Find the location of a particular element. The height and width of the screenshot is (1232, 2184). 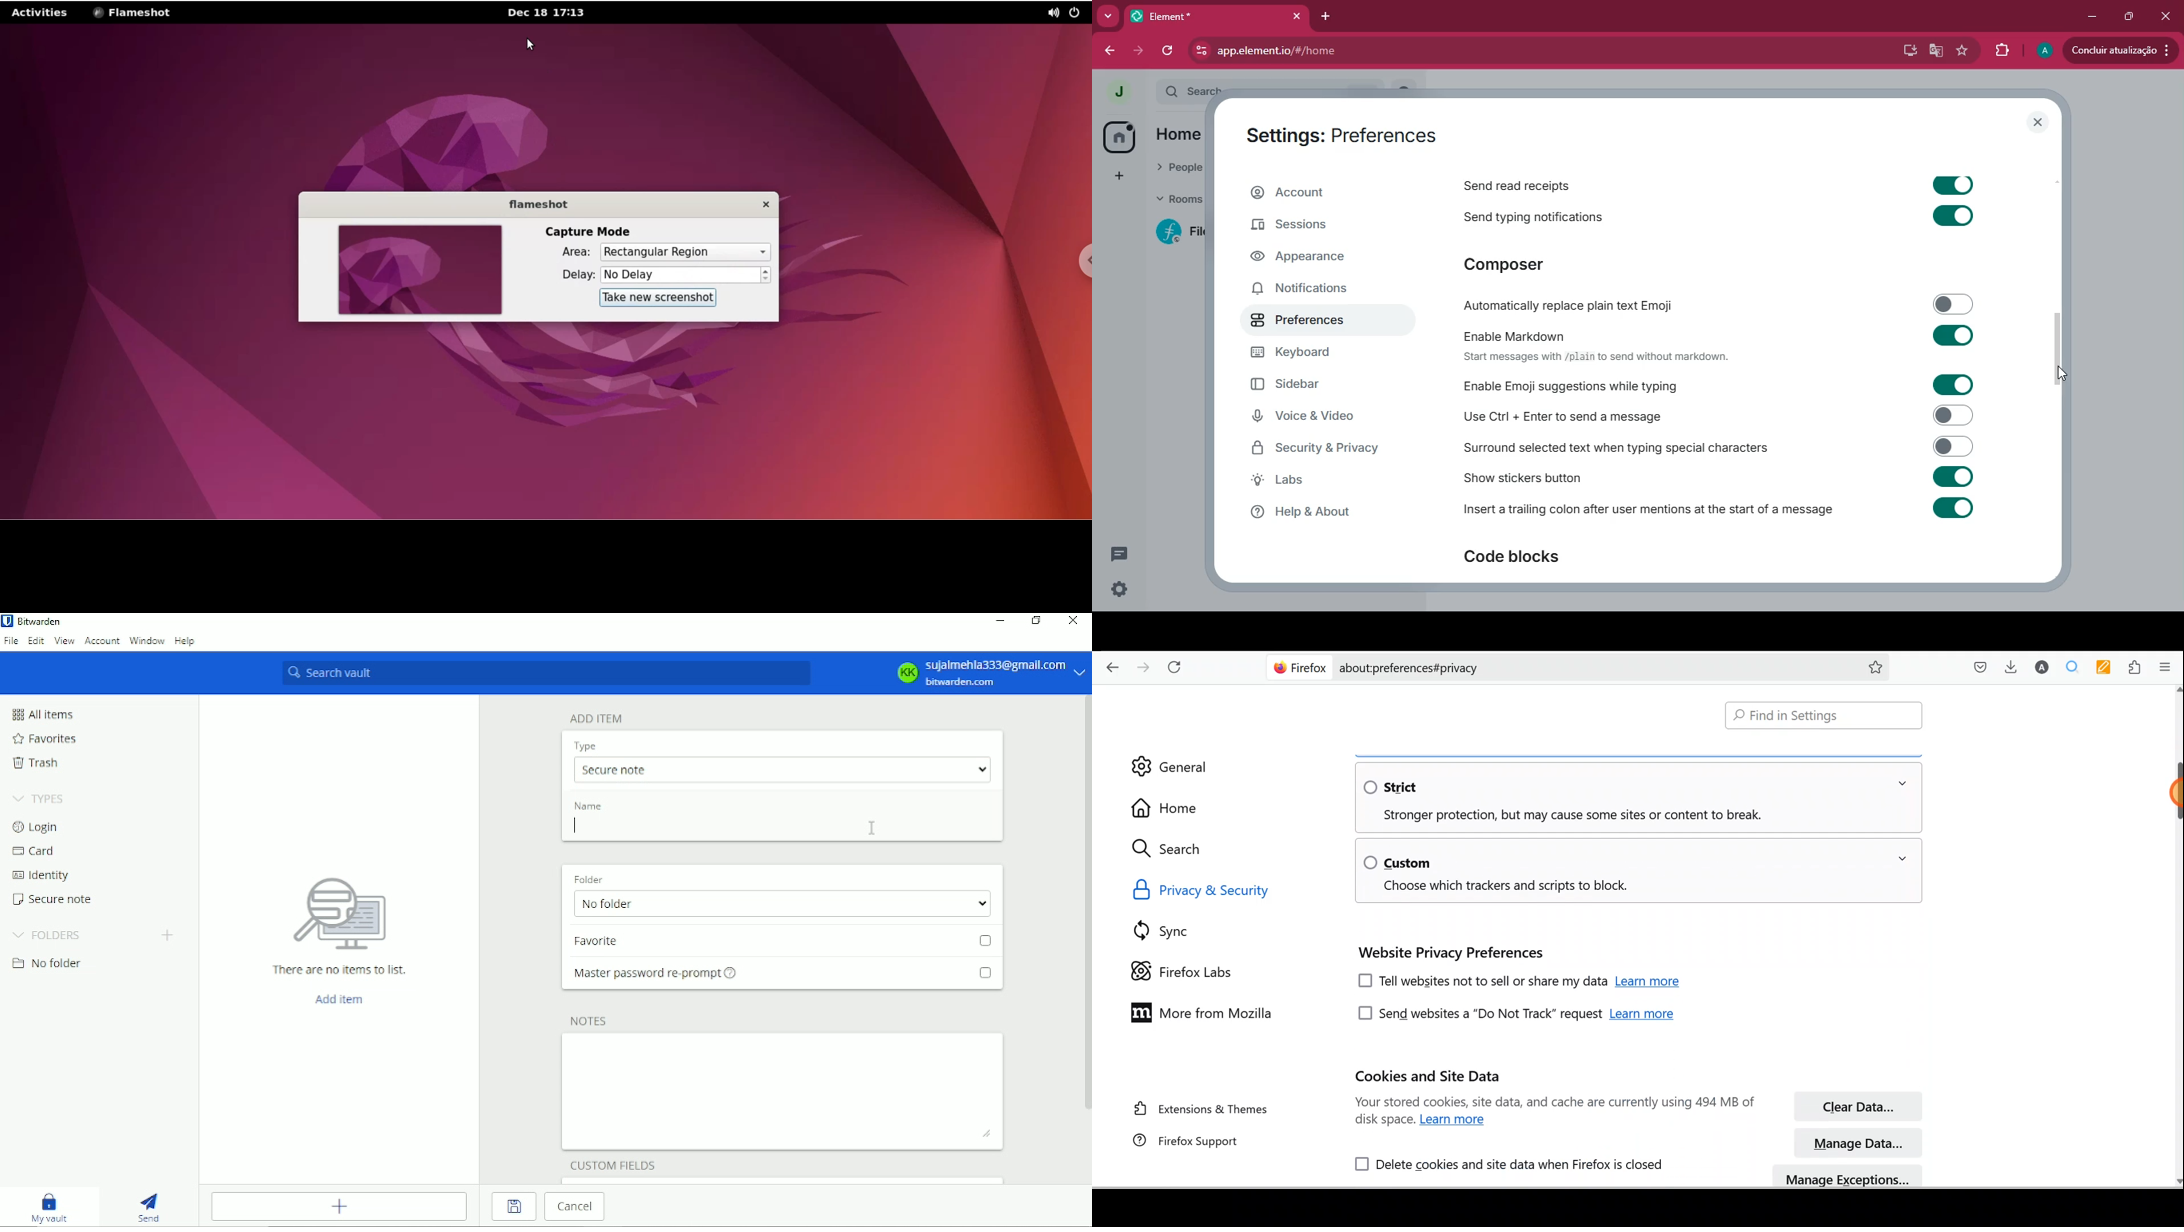

extensions is located at coordinates (2000, 50).